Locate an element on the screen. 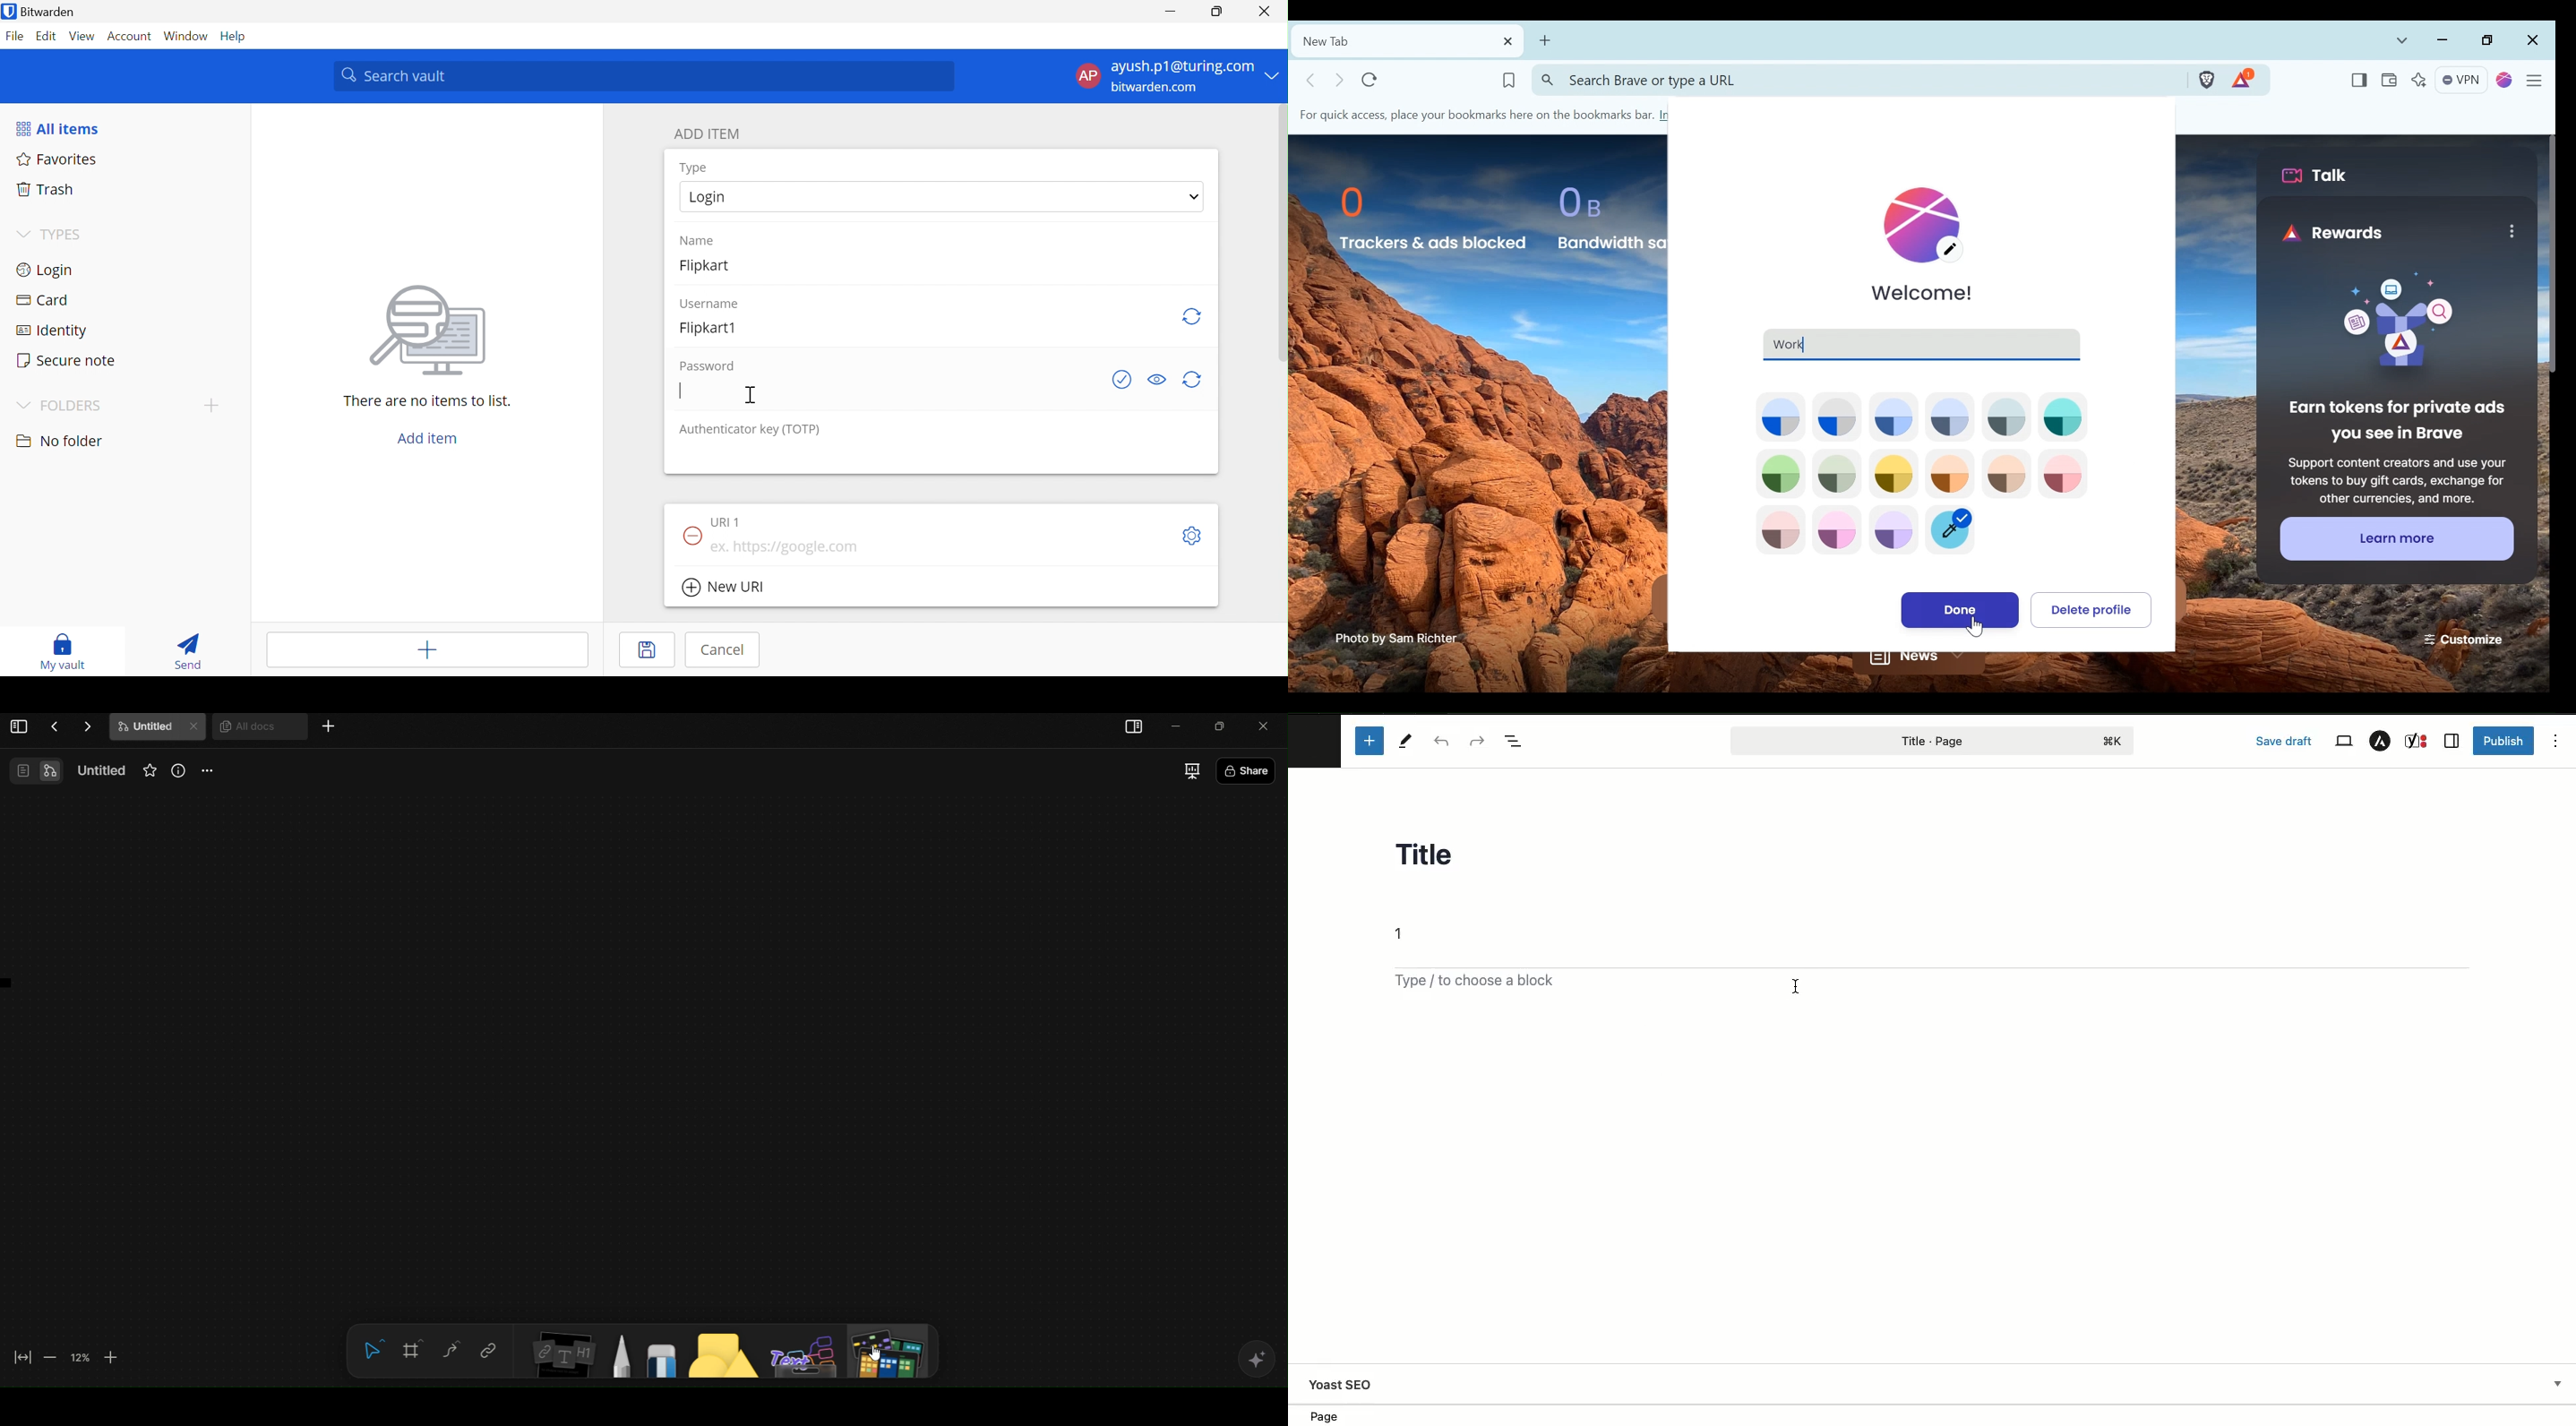 This screenshot has width=2576, height=1428. sidebar is located at coordinates (1136, 728).